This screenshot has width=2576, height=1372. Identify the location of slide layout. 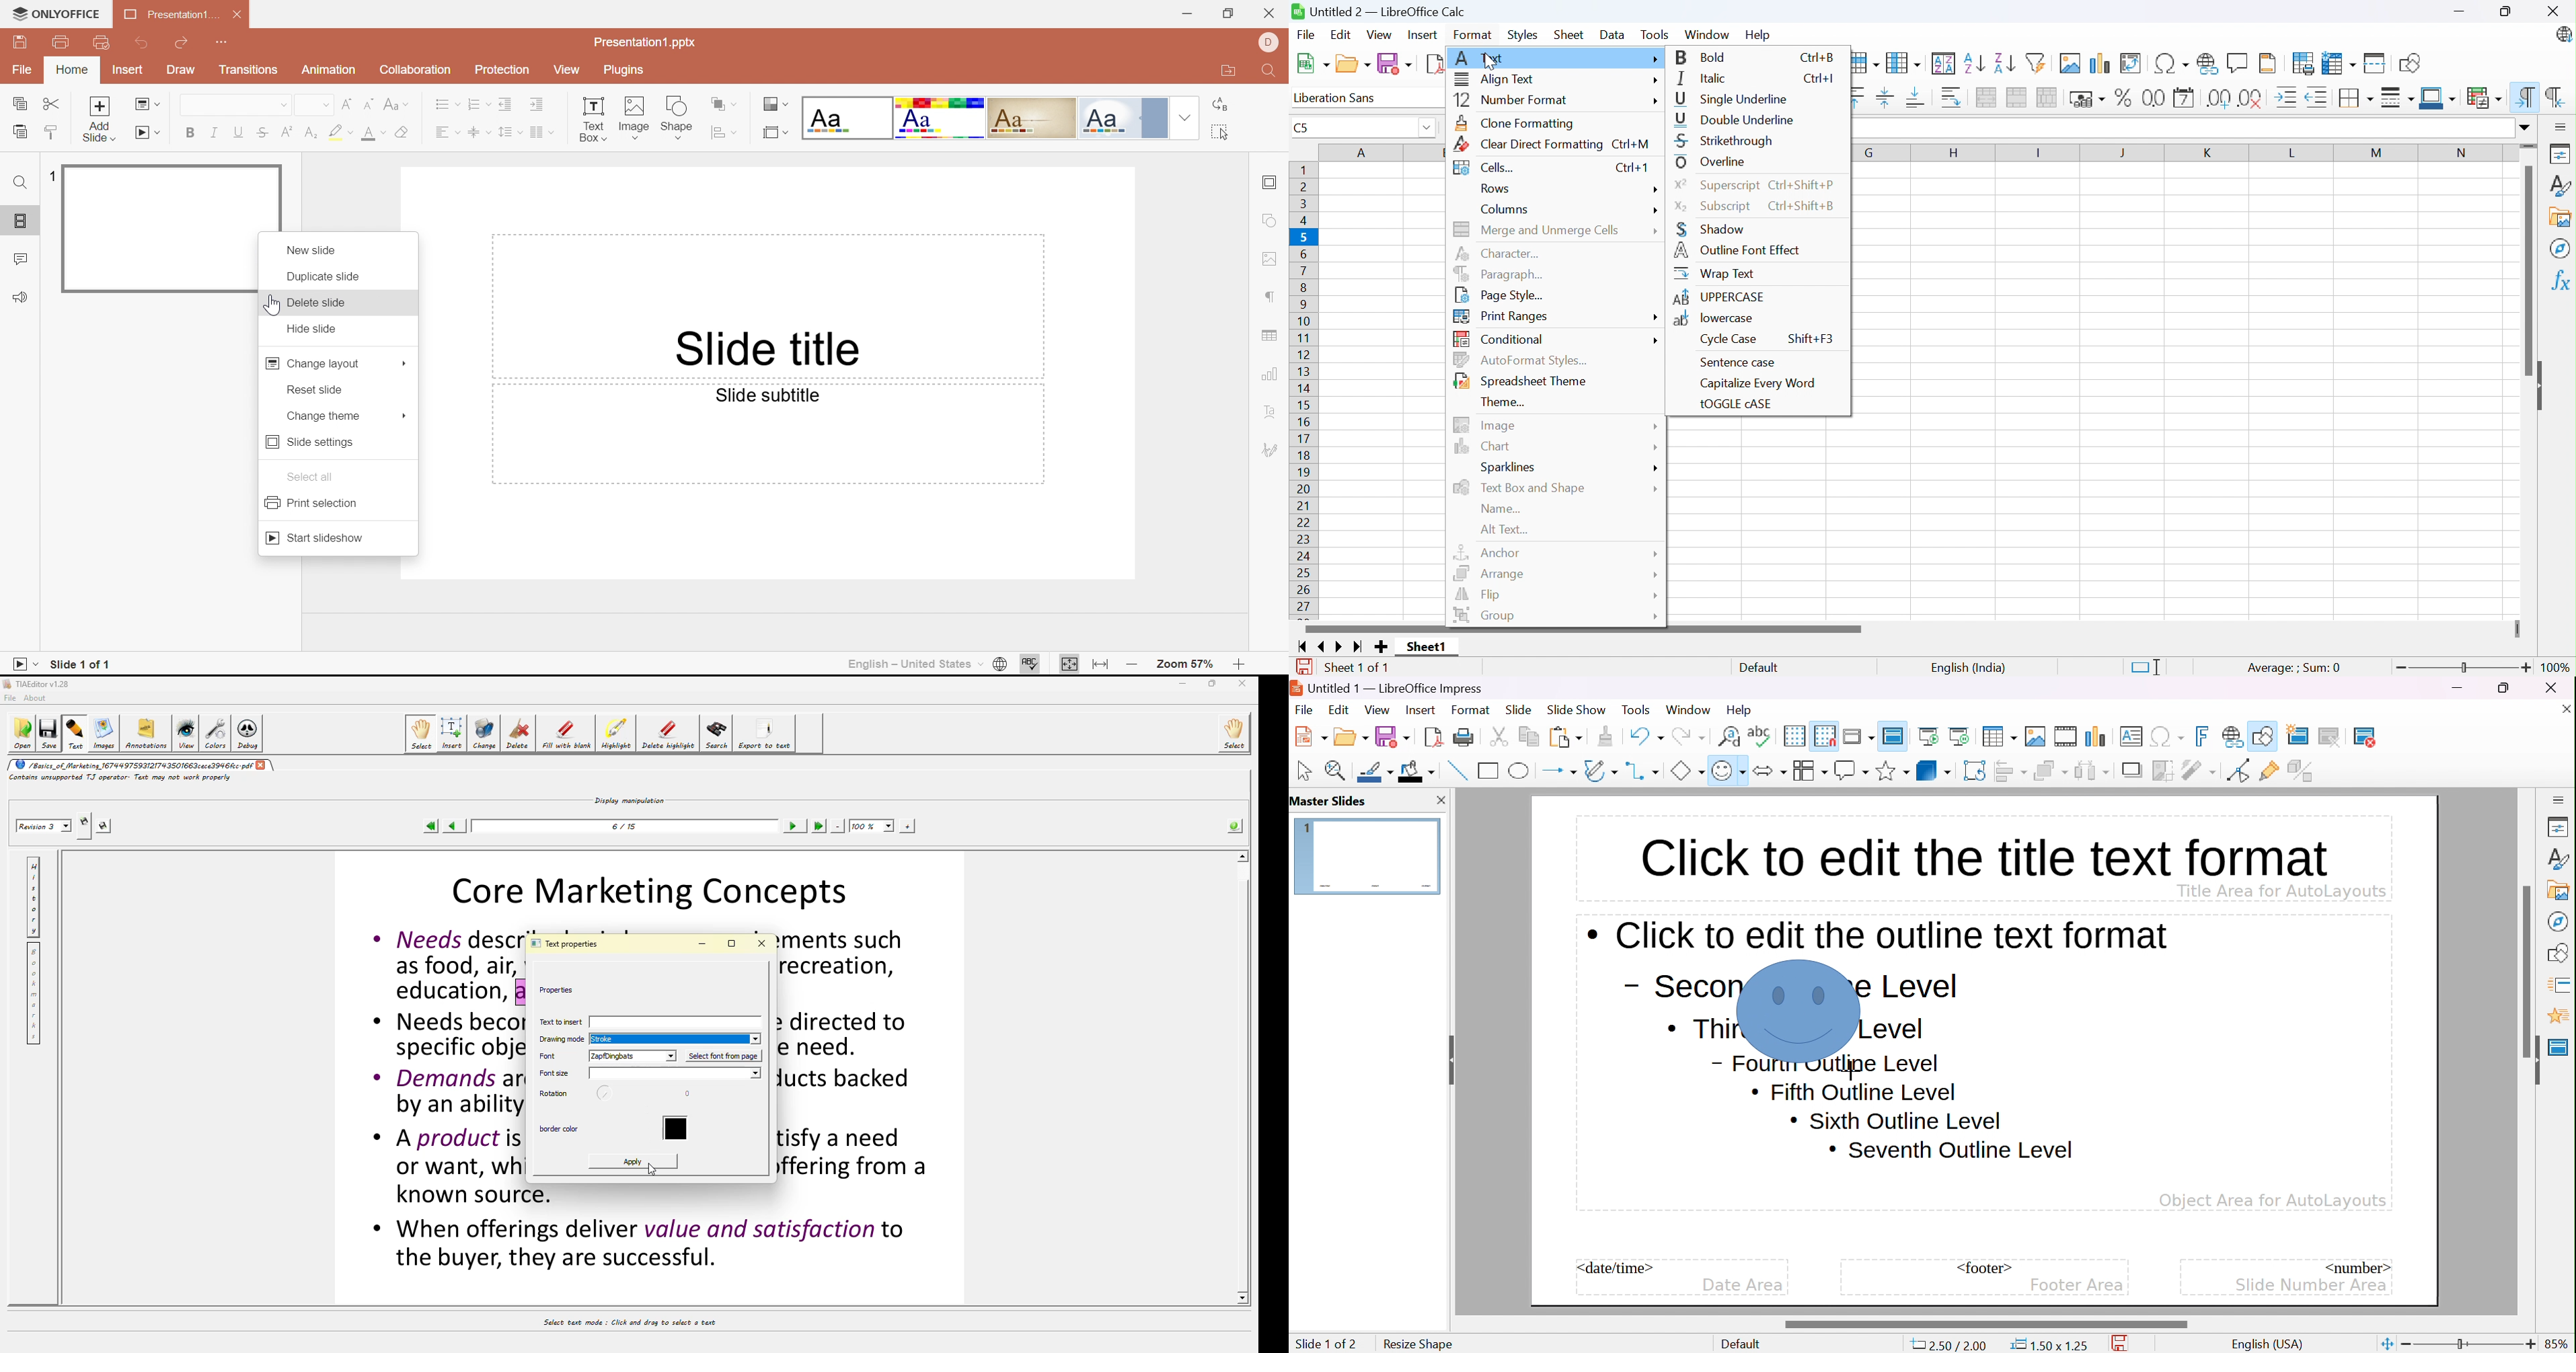
(2411, 736).